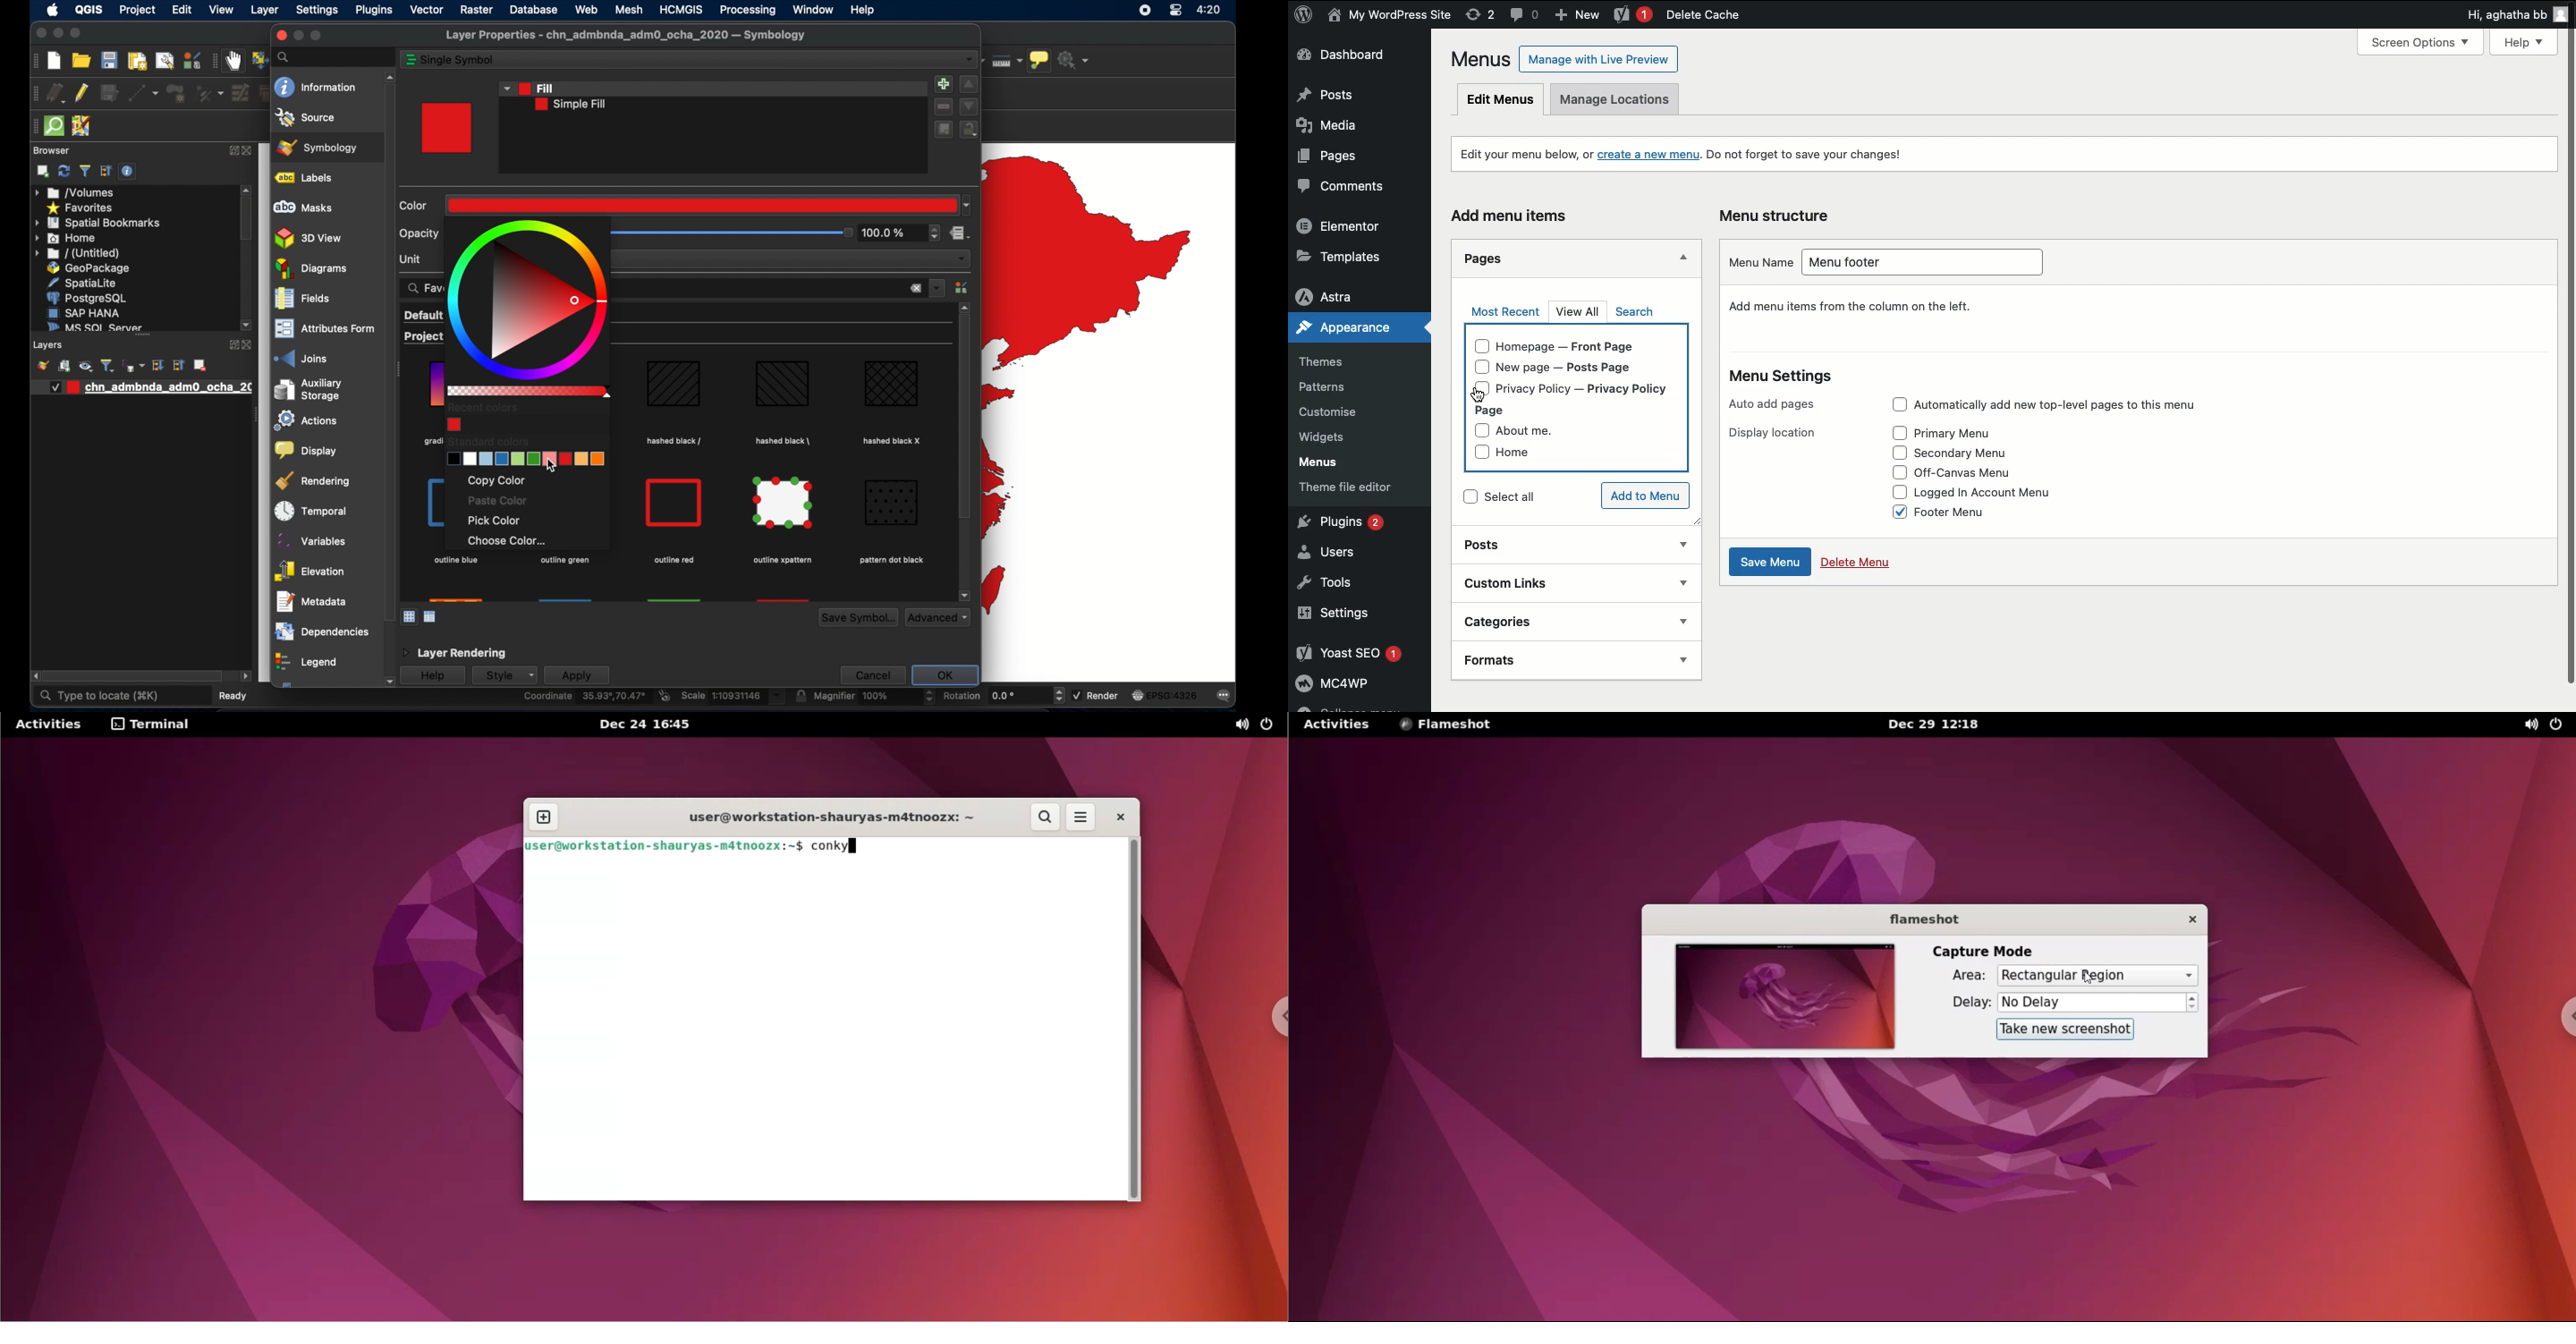 This screenshot has width=2576, height=1344. What do you see at coordinates (483, 407) in the screenshot?
I see `recent colors` at bounding box center [483, 407].